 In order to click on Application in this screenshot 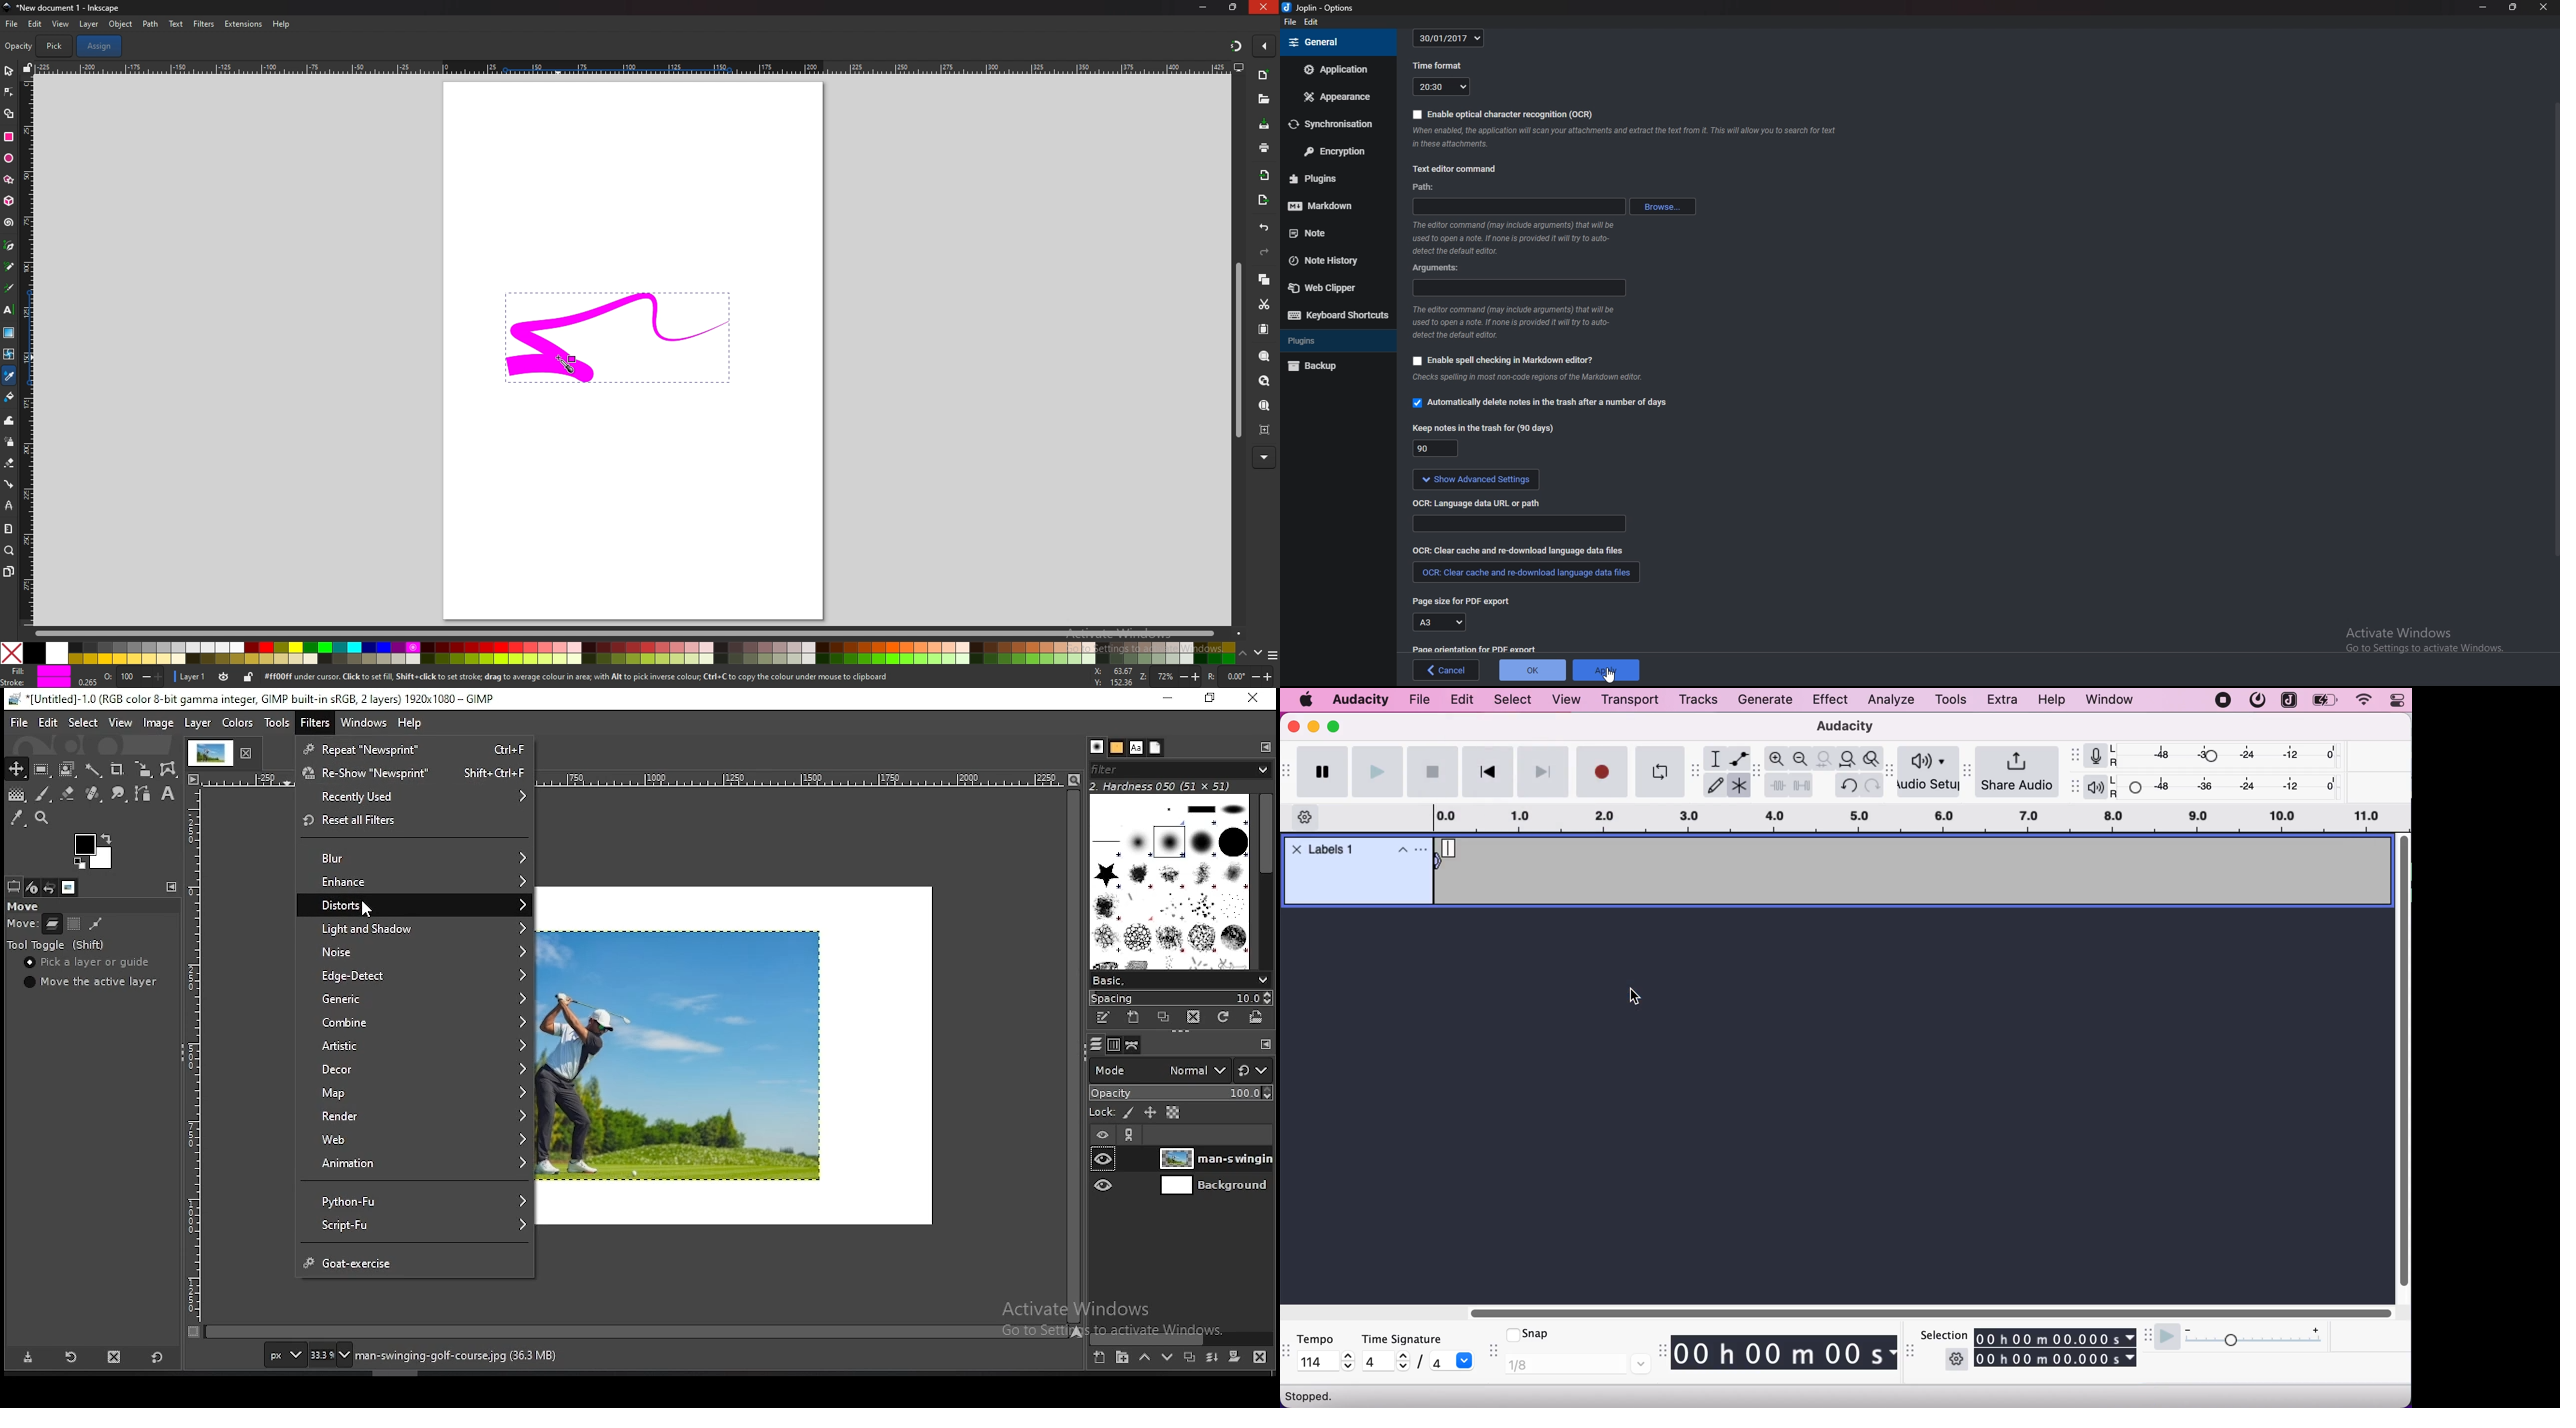, I will do `click(1337, 70)`.